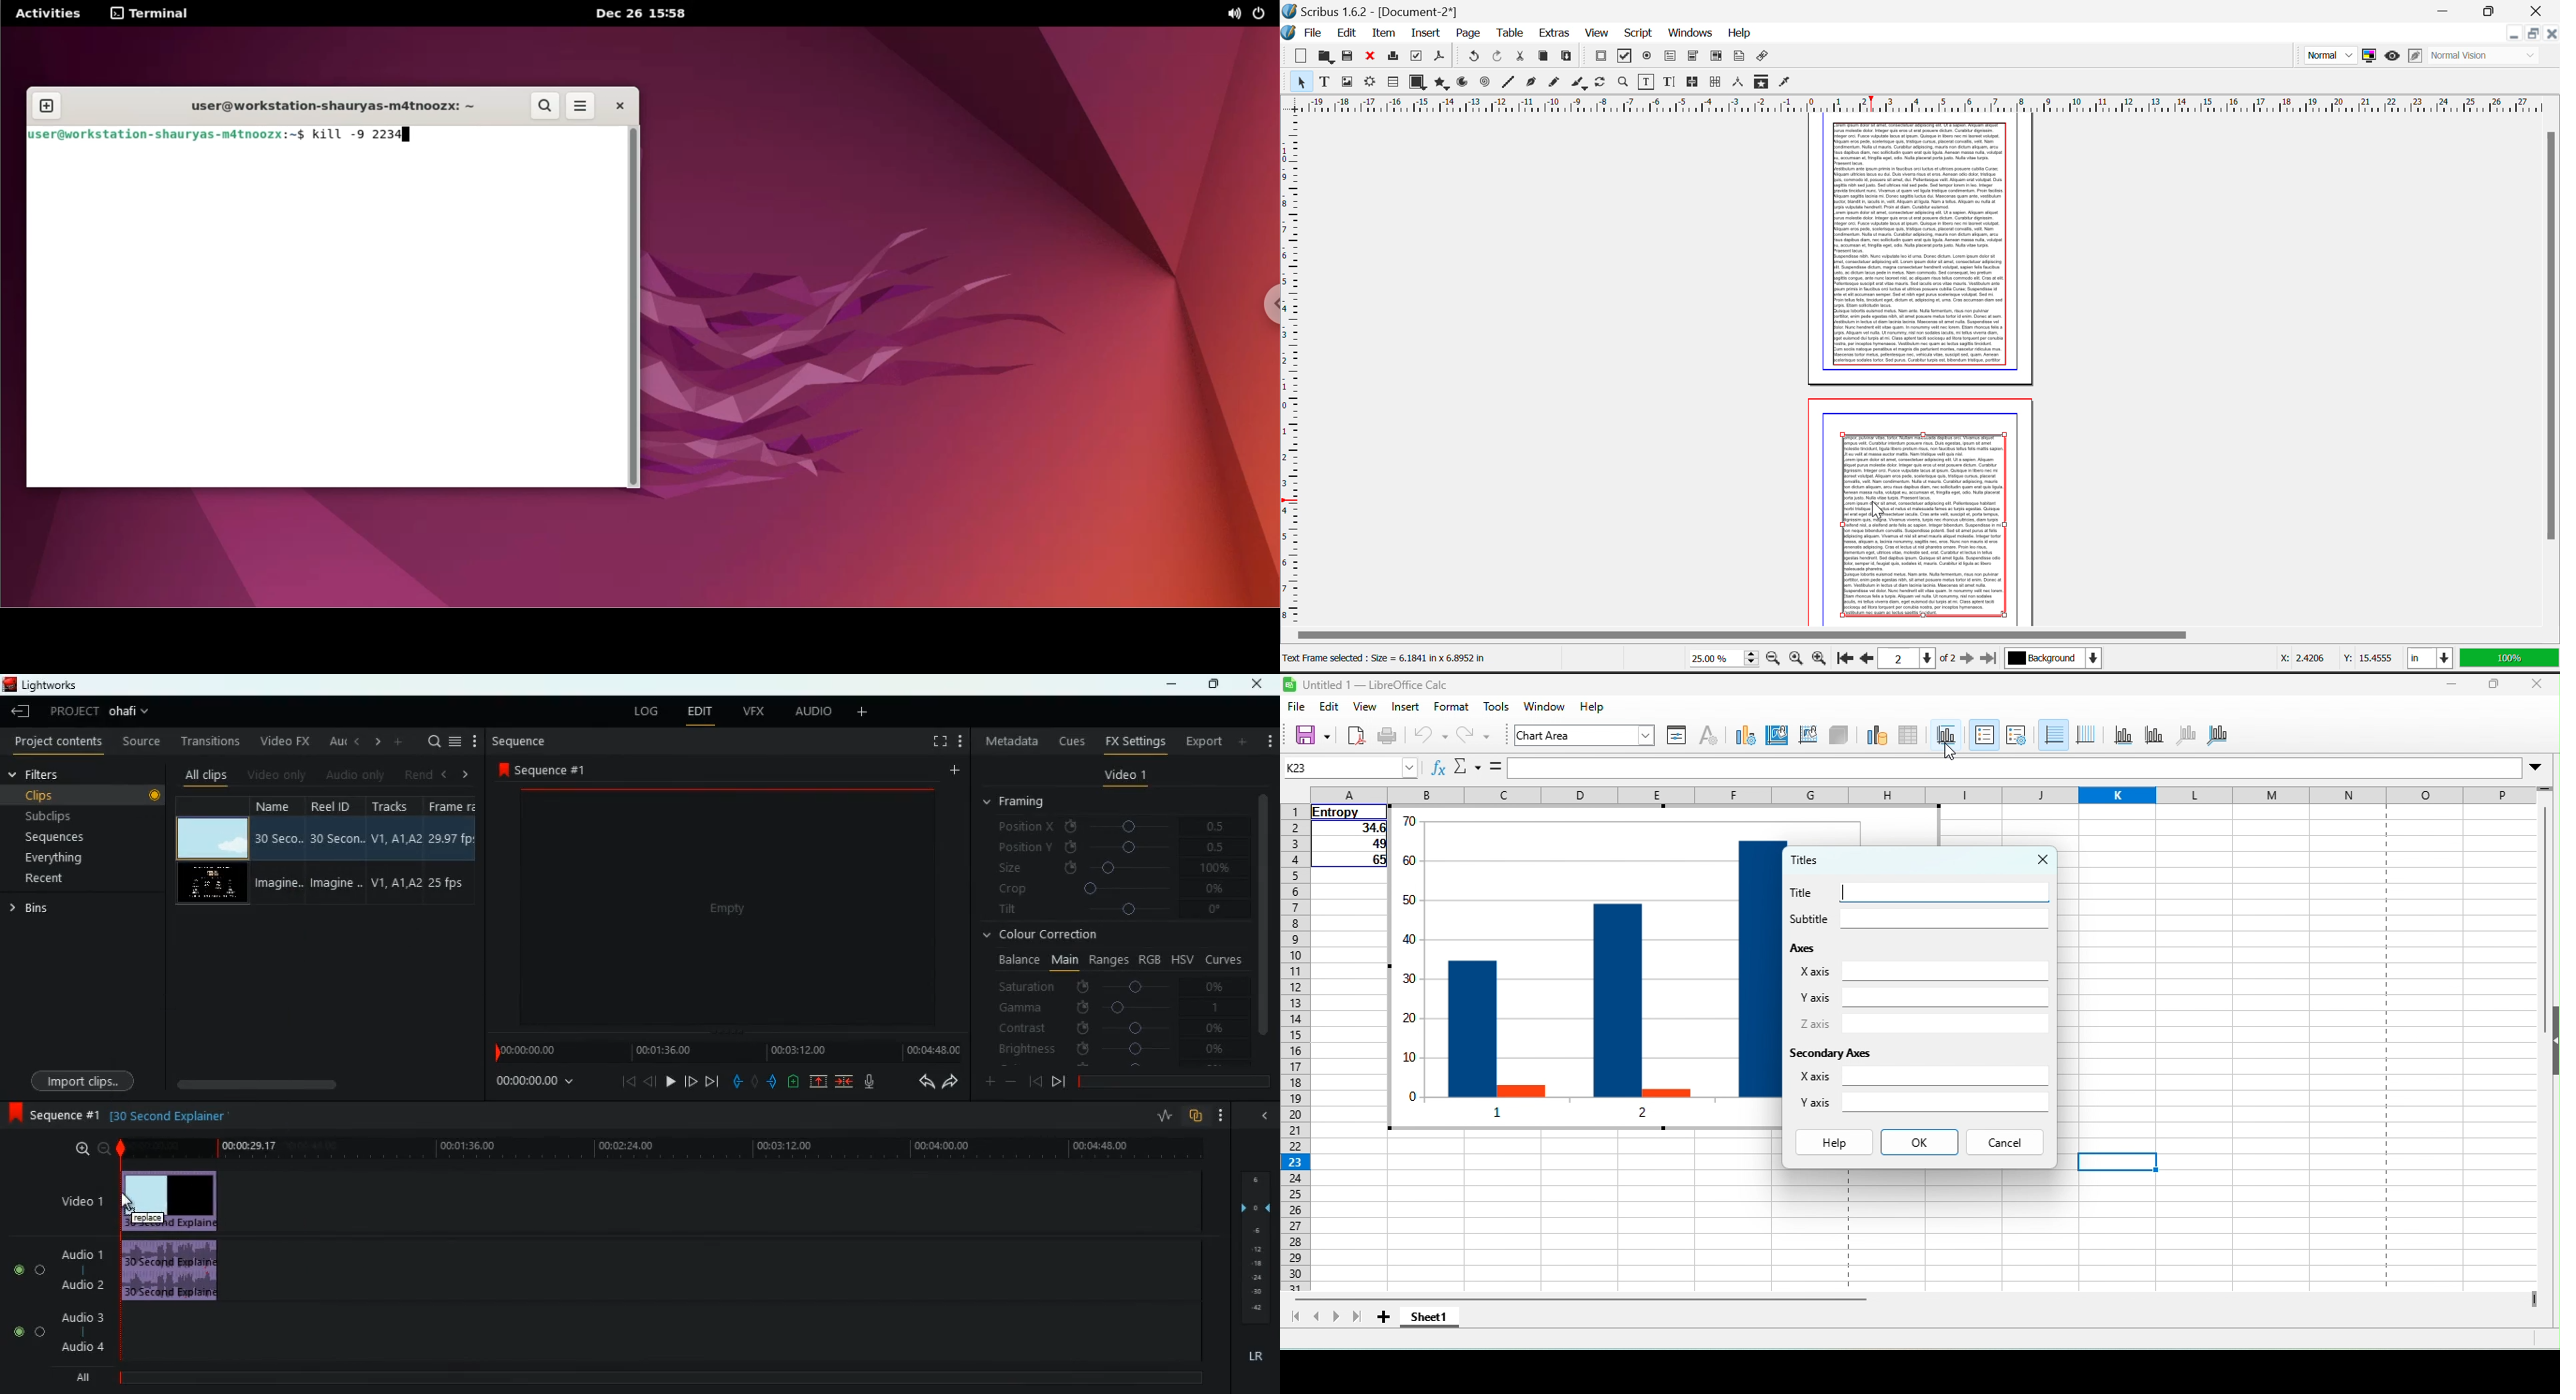 The height and width of the screenshot is (1400, 2576). Describe the element at coordinates (2445, 9) in the screenshot. I see `Restore Down` at that location.